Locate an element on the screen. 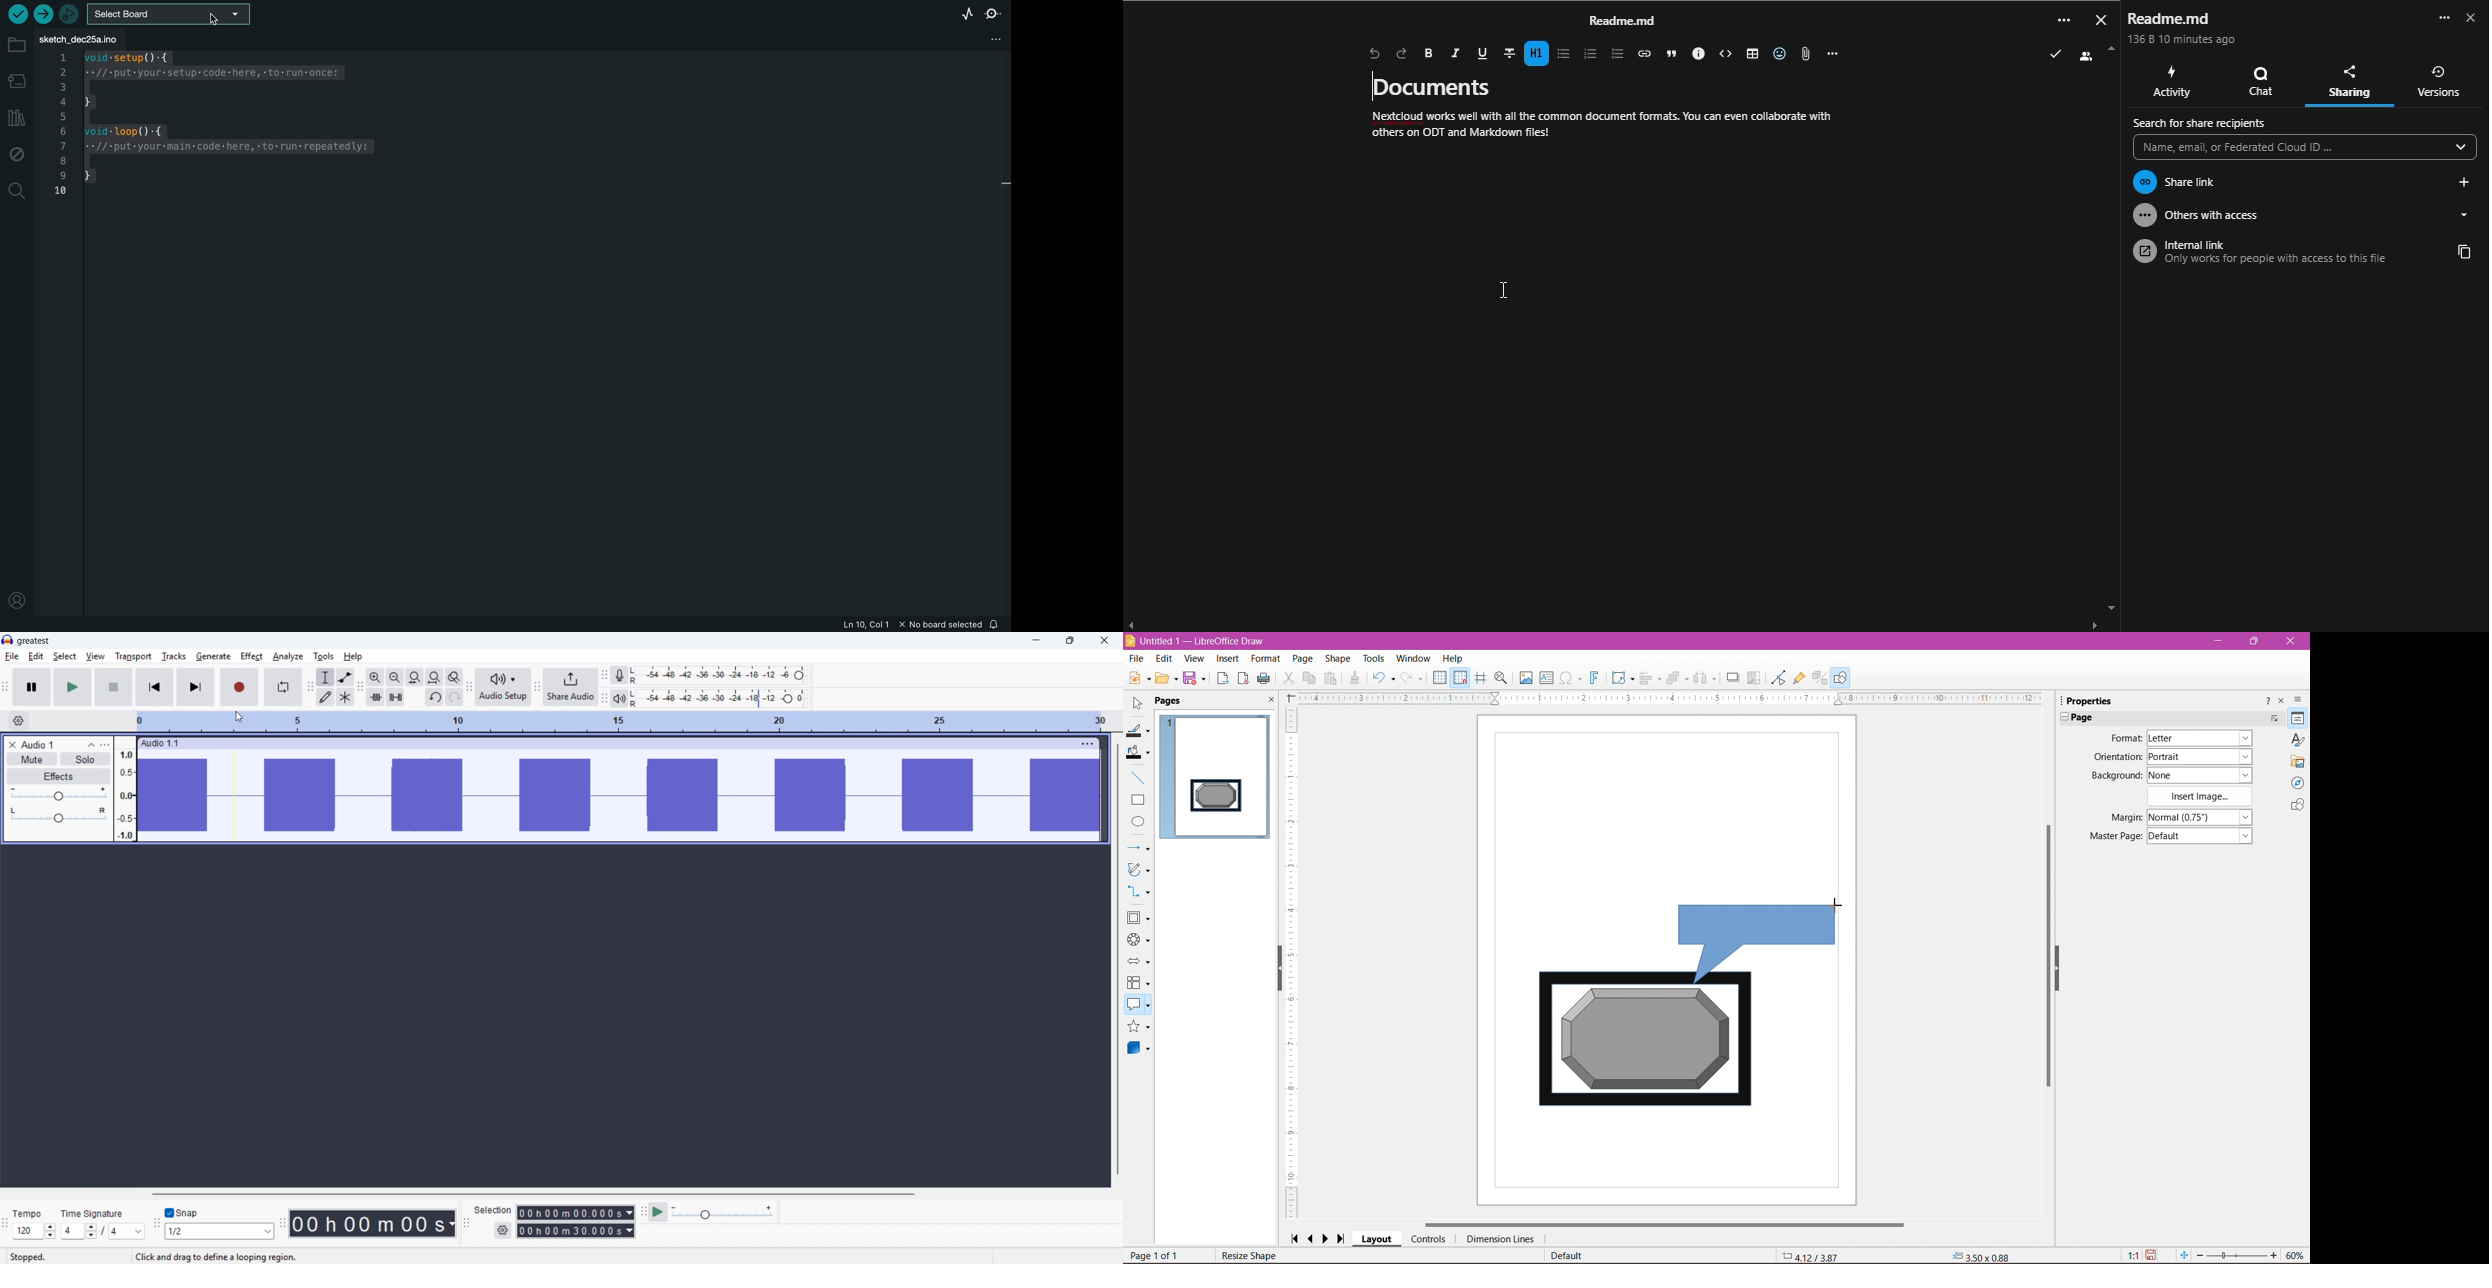  Export directly as PDF is located at coordinates (1243, 678).